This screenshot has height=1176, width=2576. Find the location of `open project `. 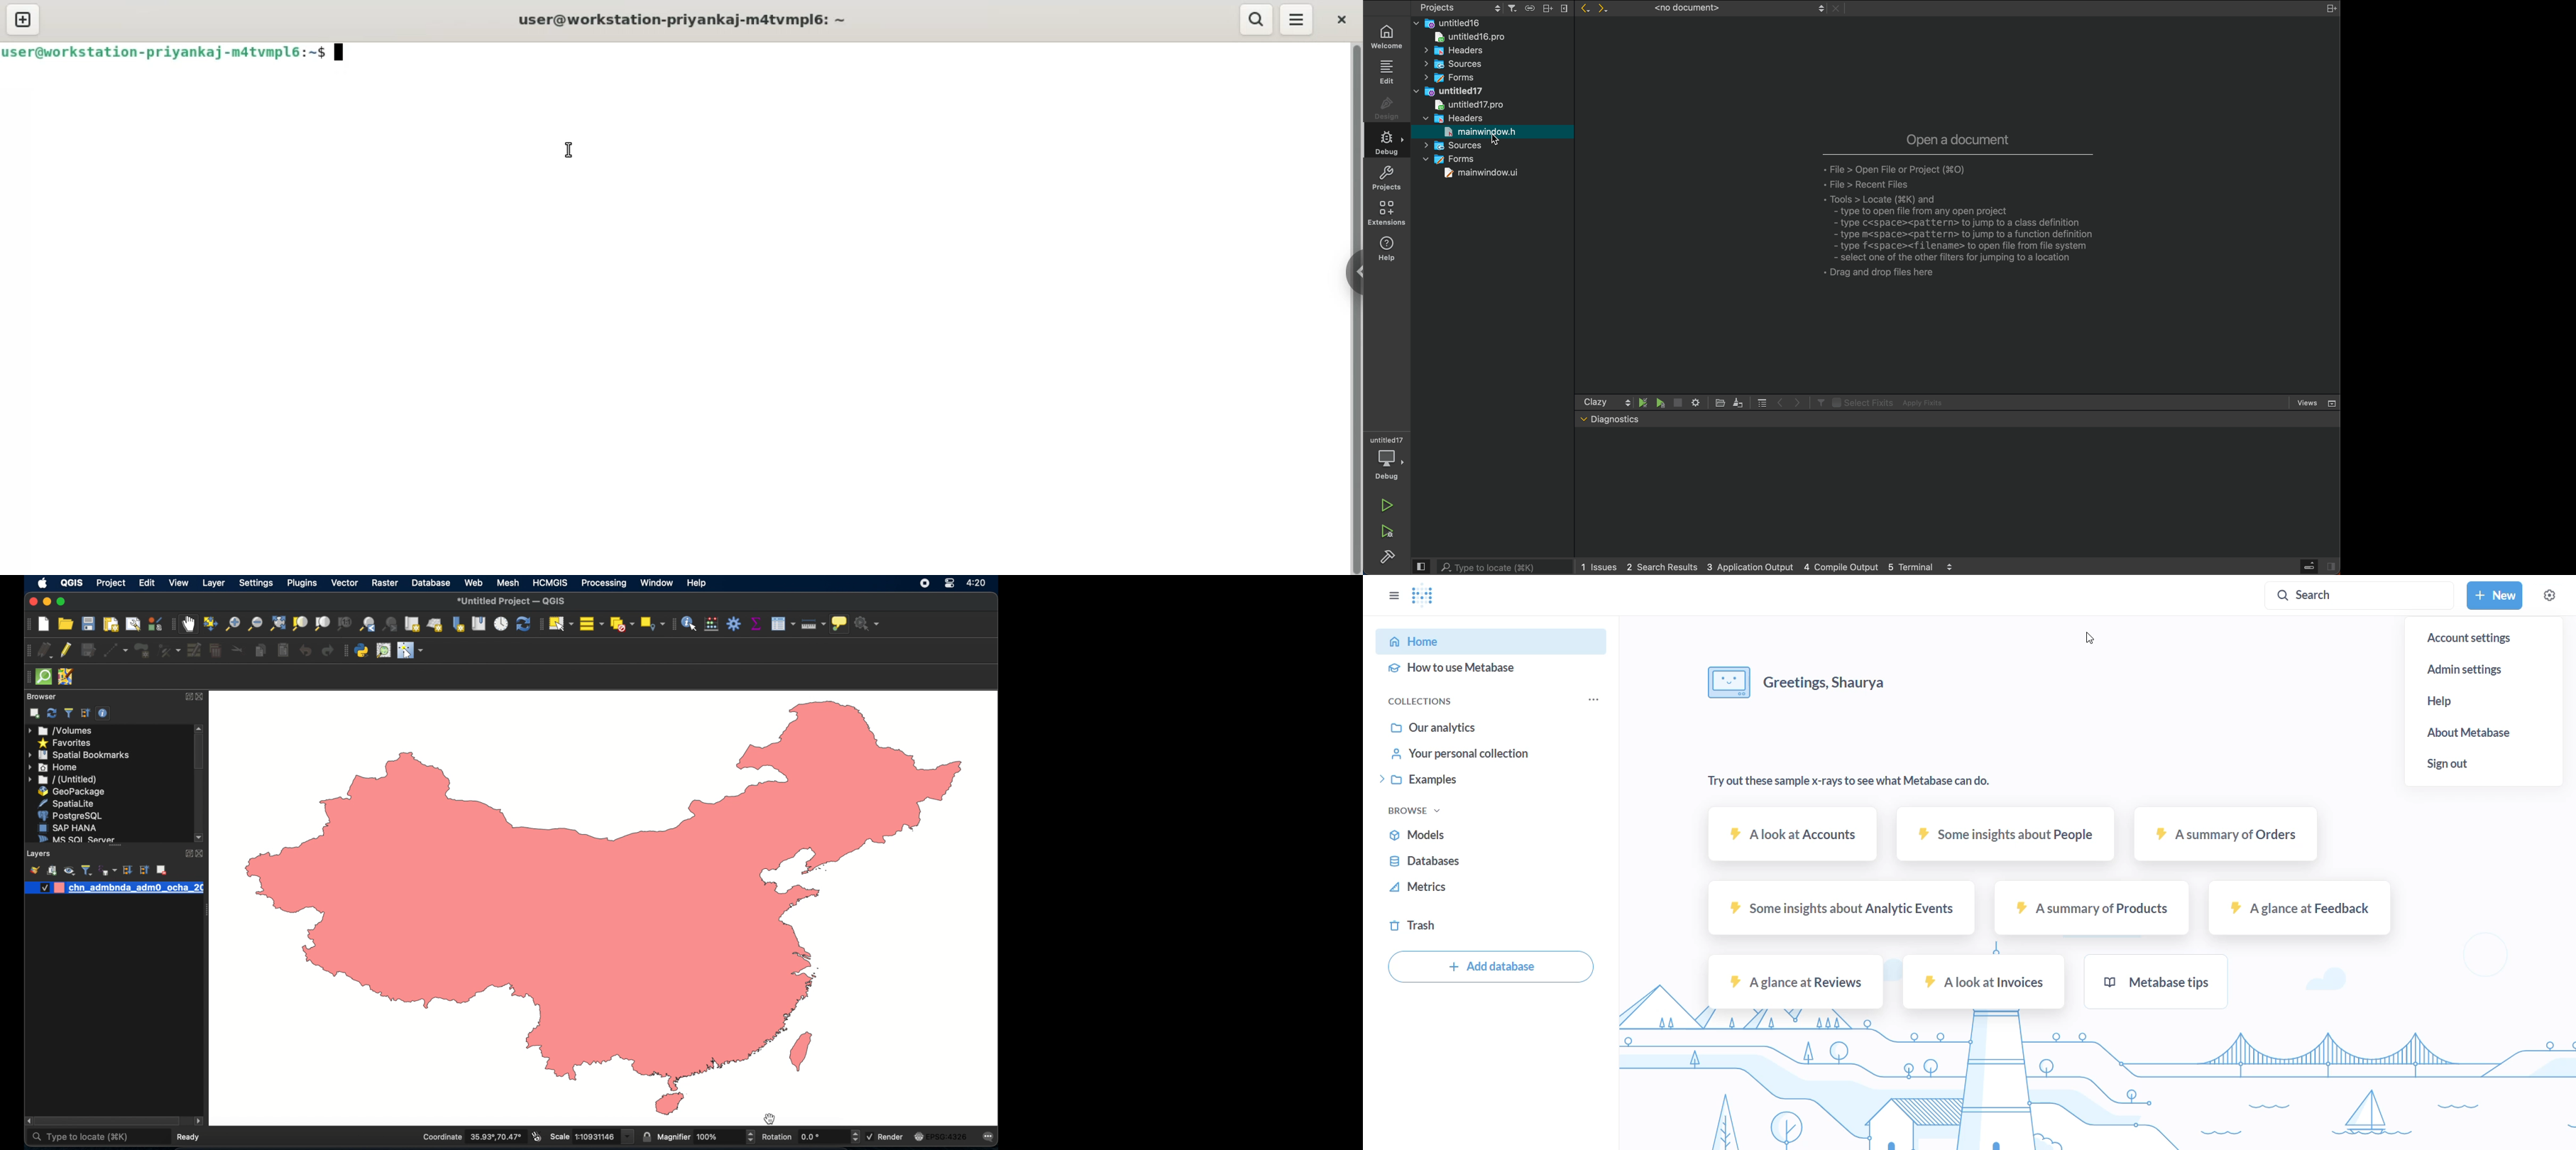

open project  is located at coordinates (65, 624).